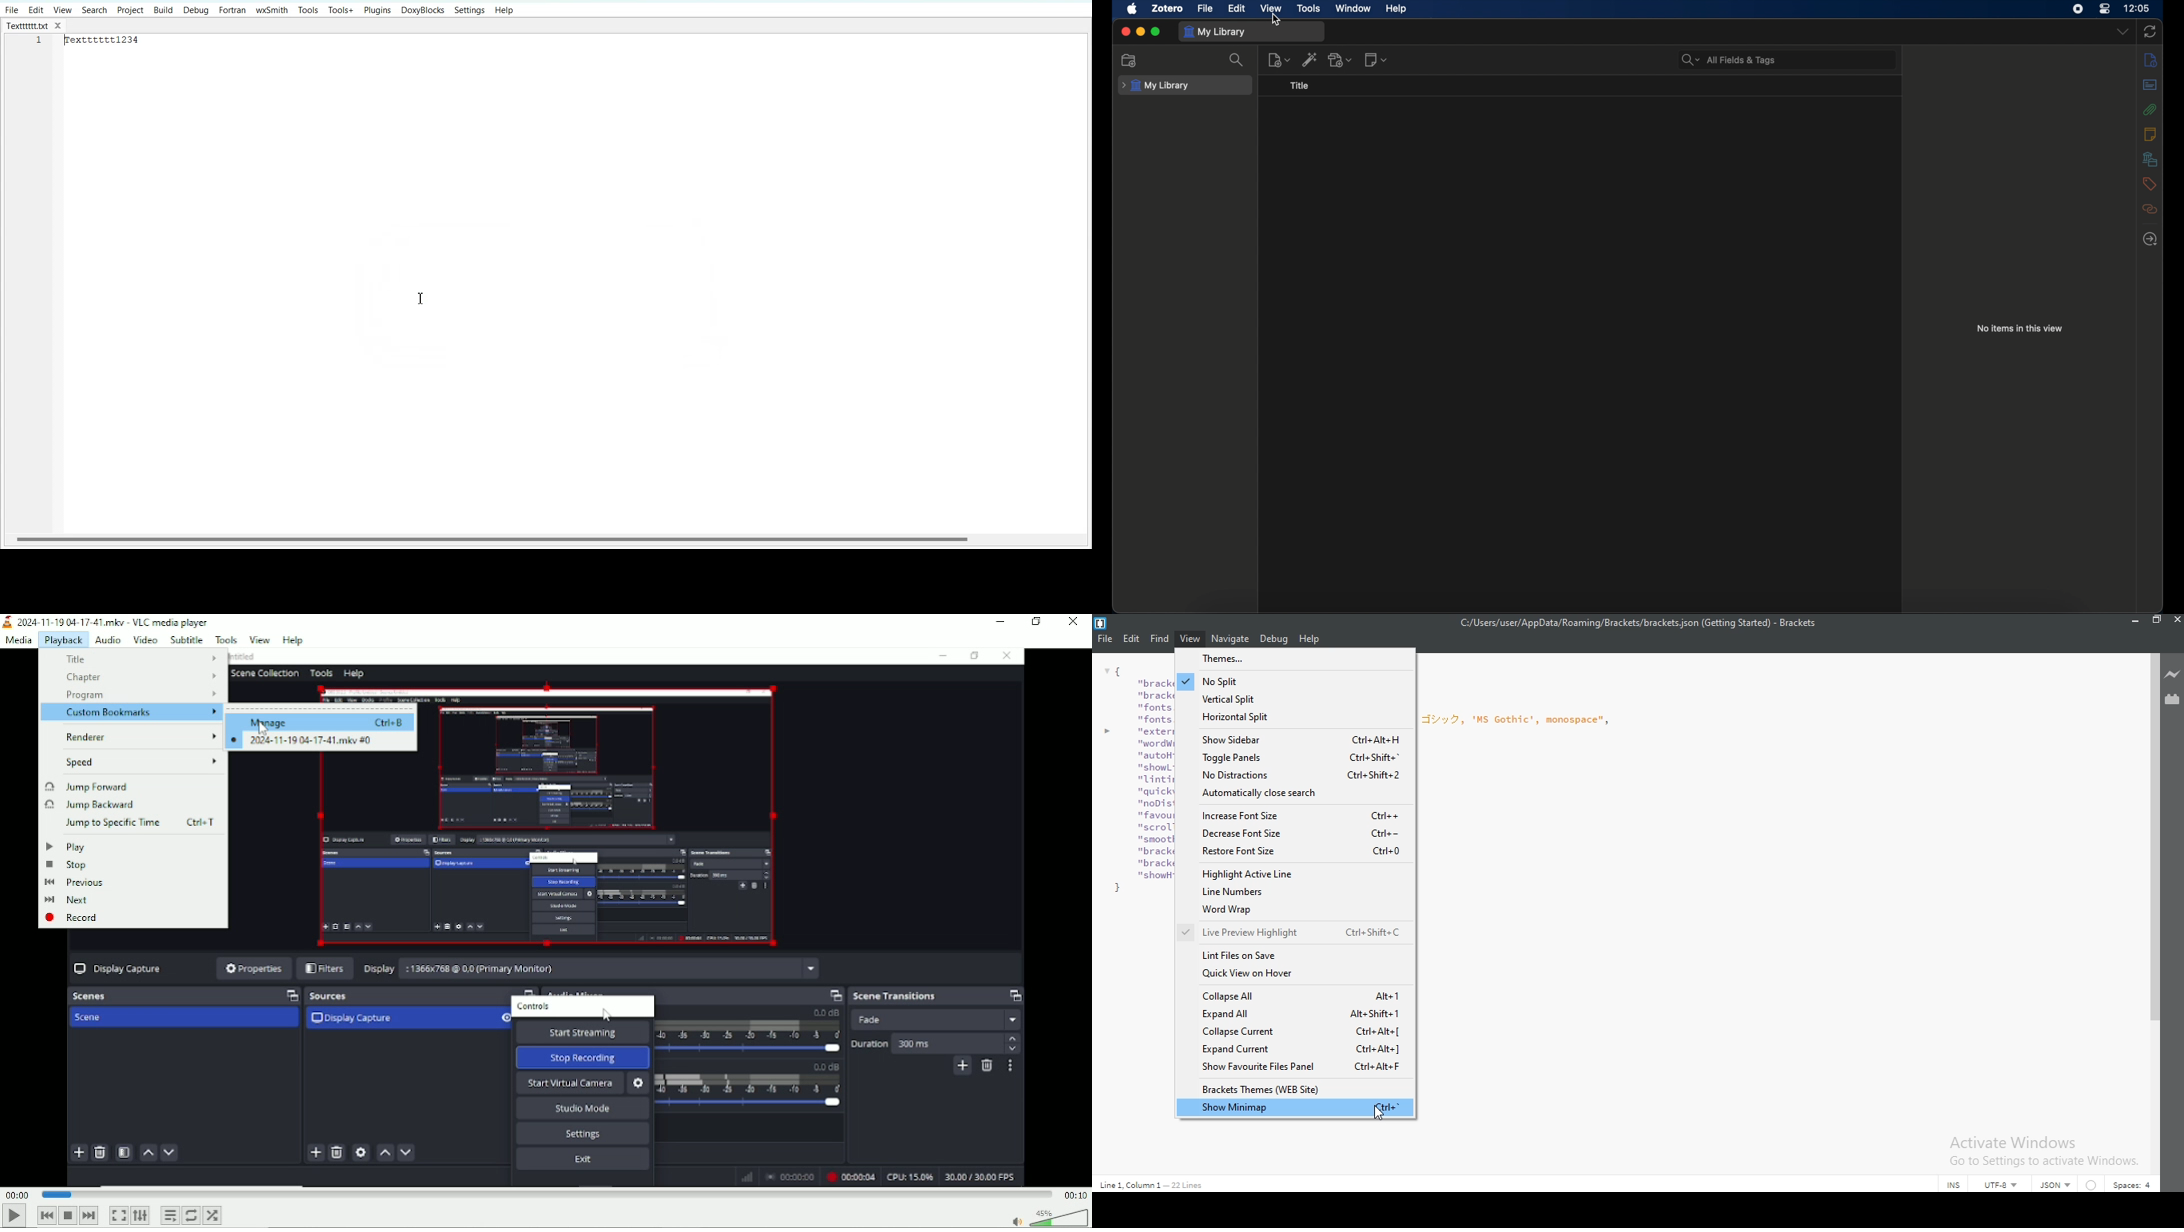 This screenshot has width=2184, height=1232. I want to click on live preview highlight, so click(1292, 933).